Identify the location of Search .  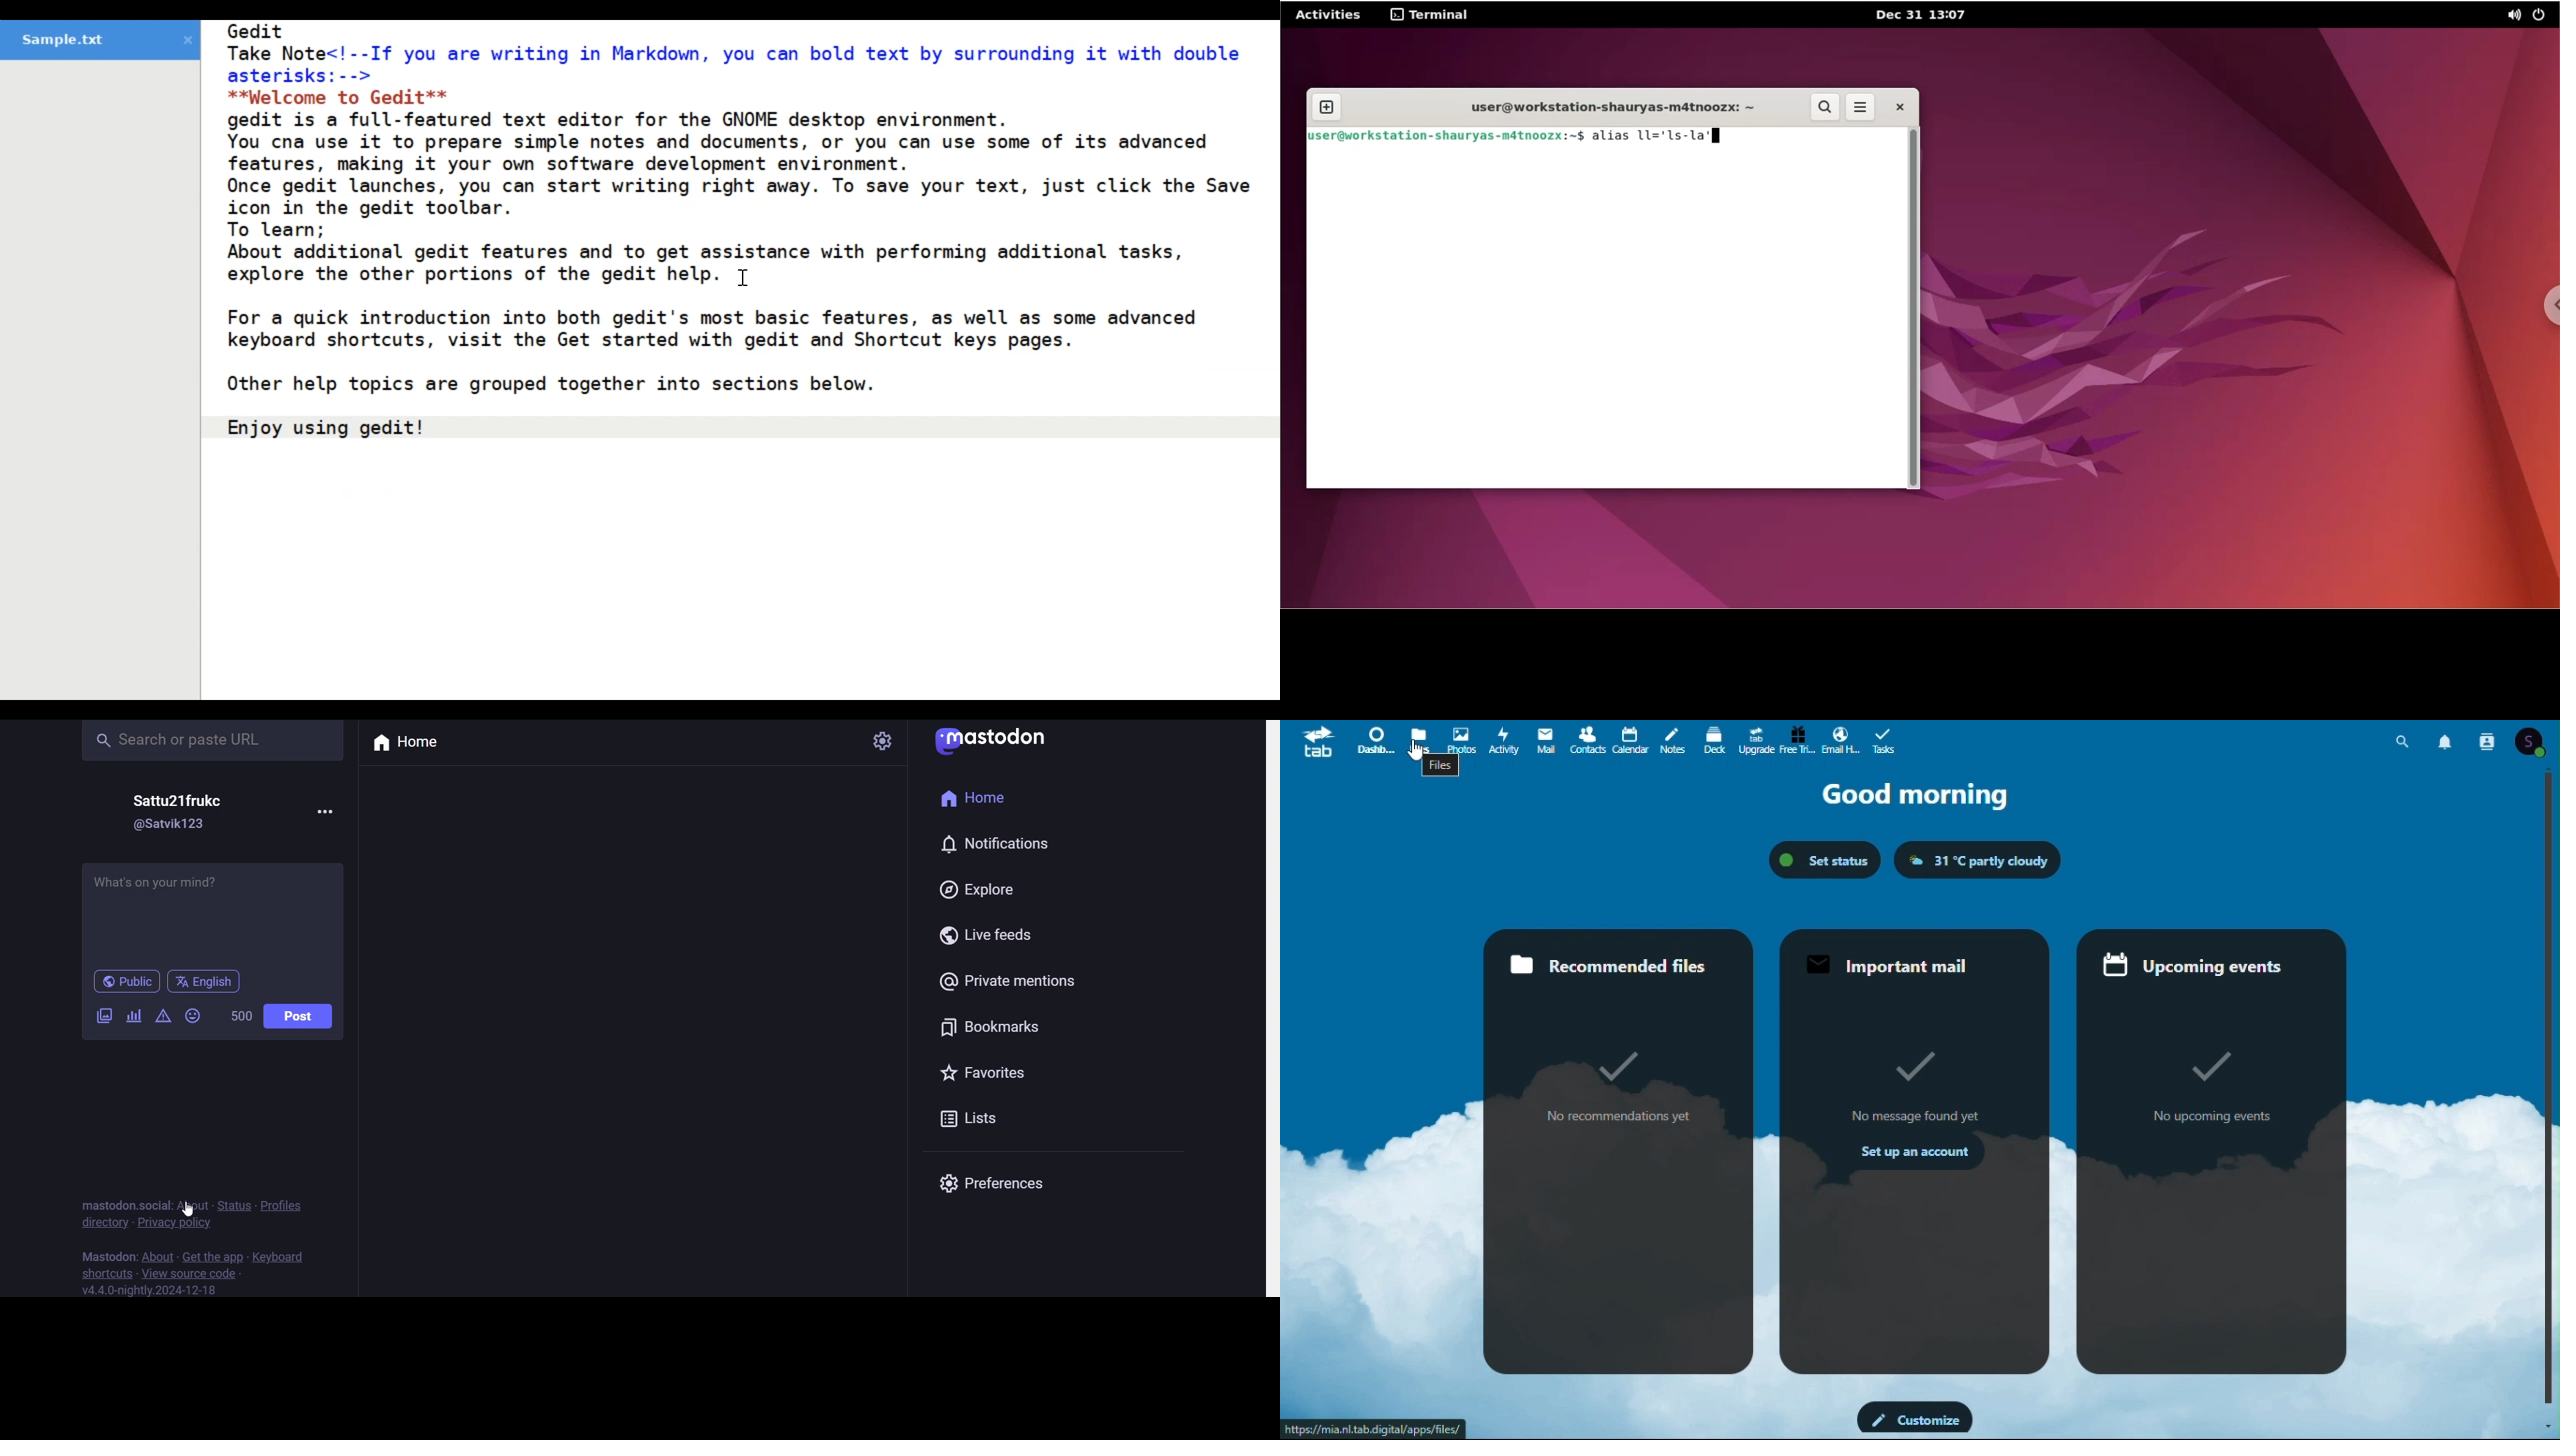
(2403, 738).